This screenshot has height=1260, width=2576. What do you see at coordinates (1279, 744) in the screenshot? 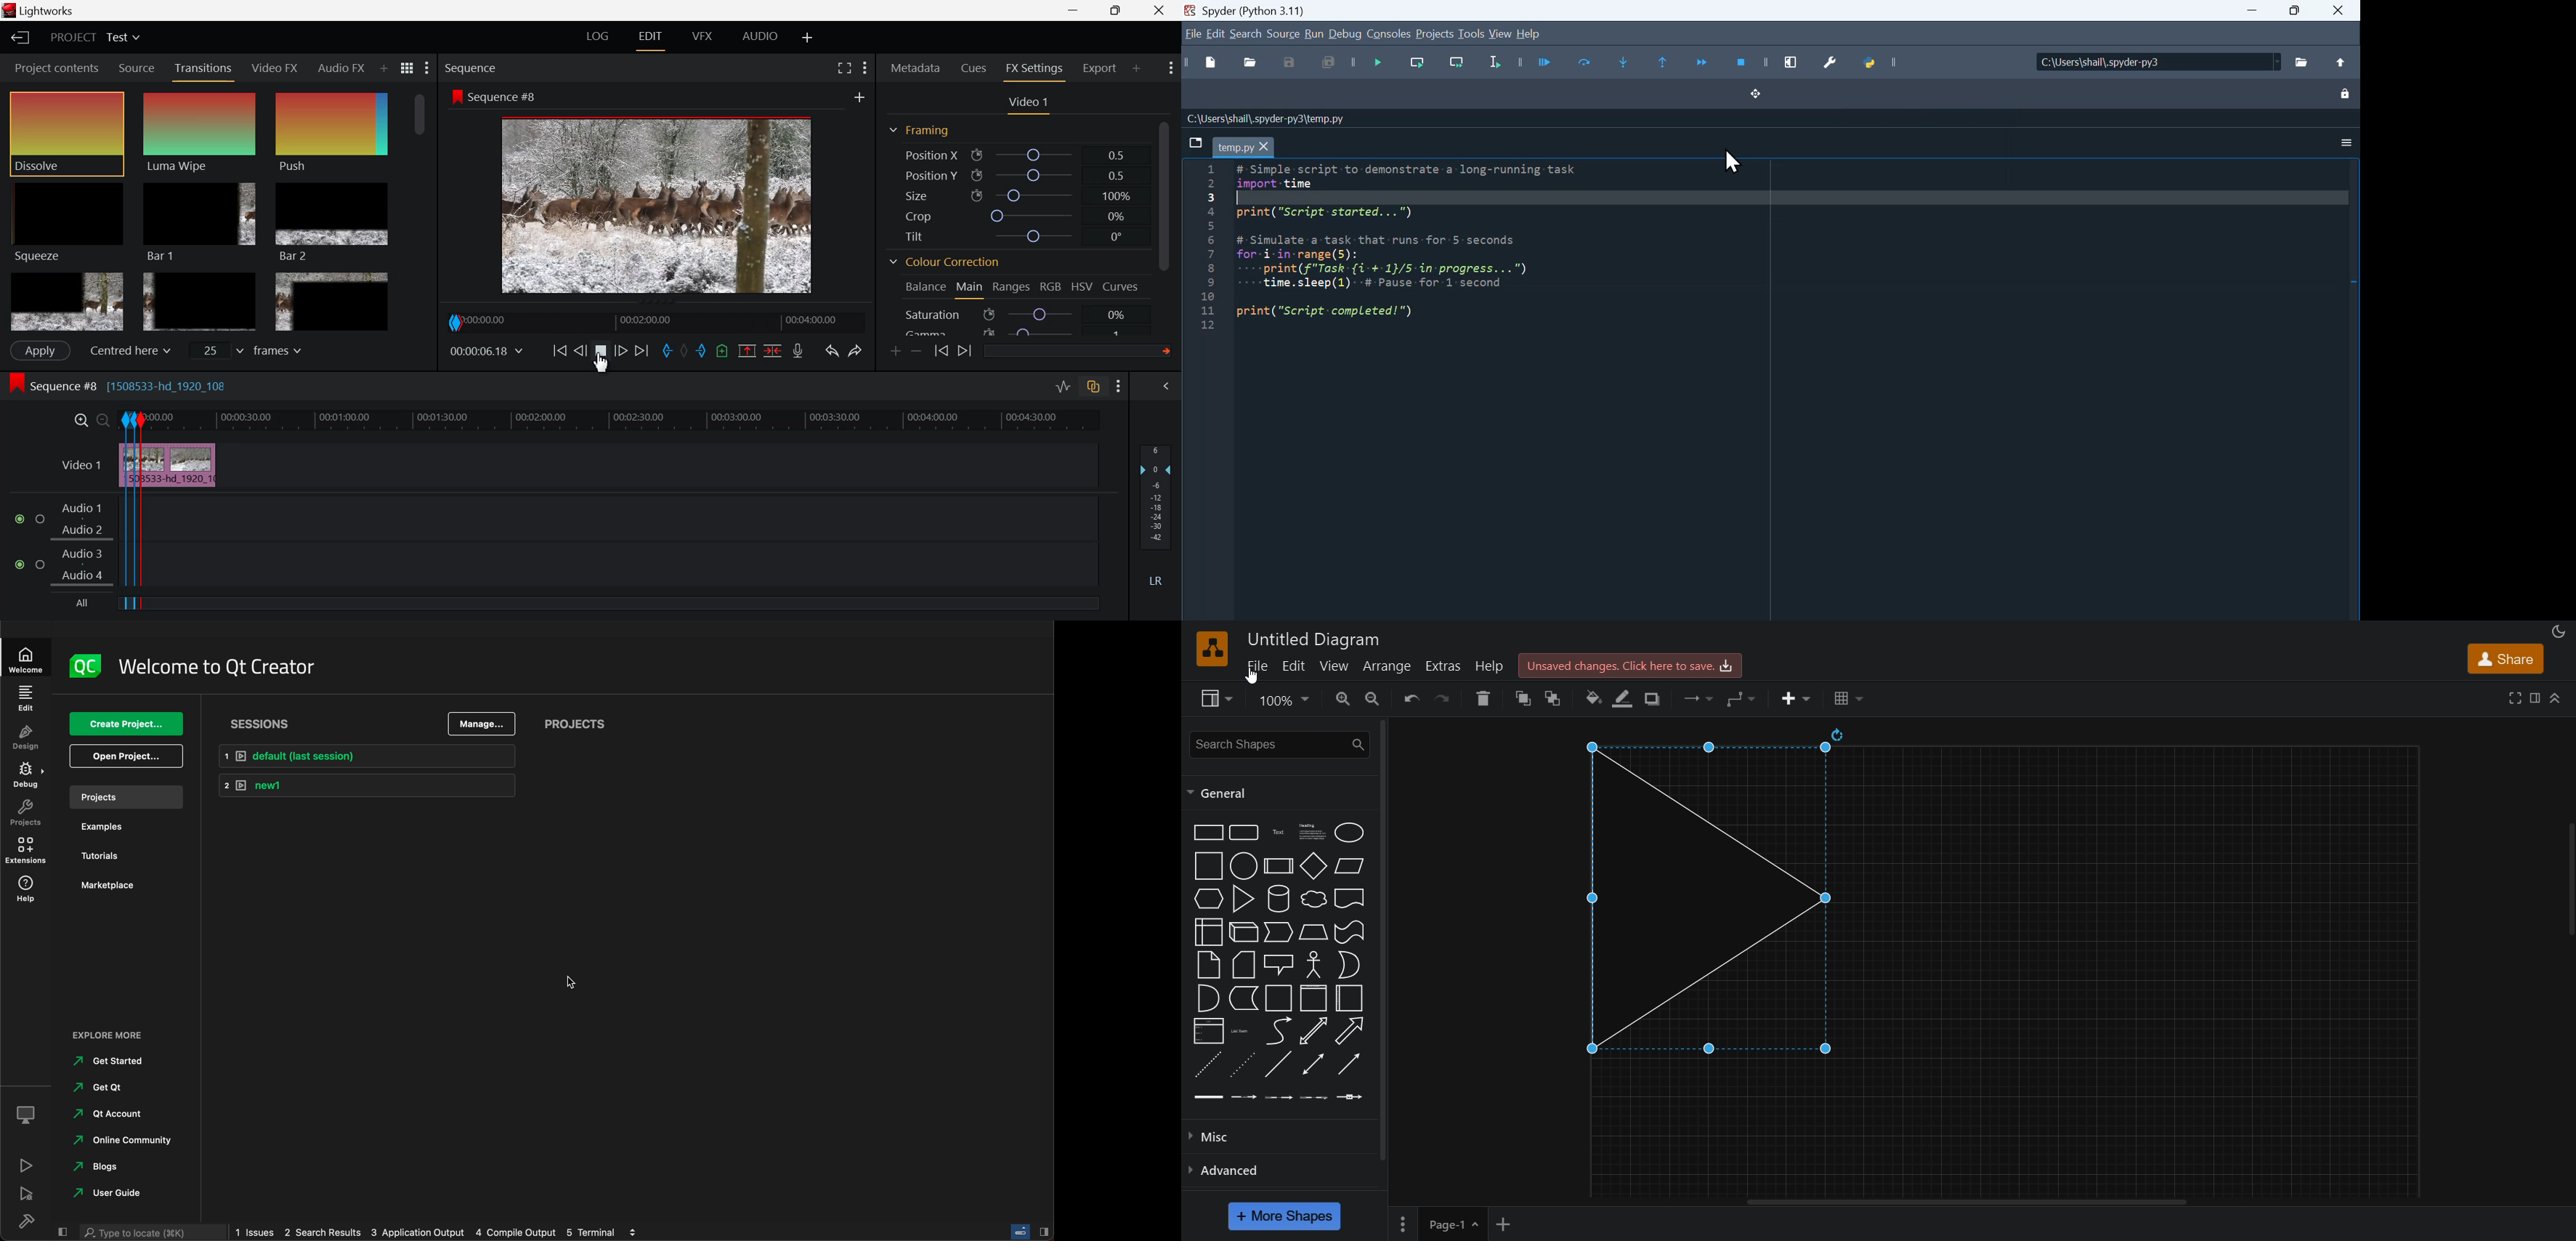
I see `search shapes` at bounding box center [1279, 744].